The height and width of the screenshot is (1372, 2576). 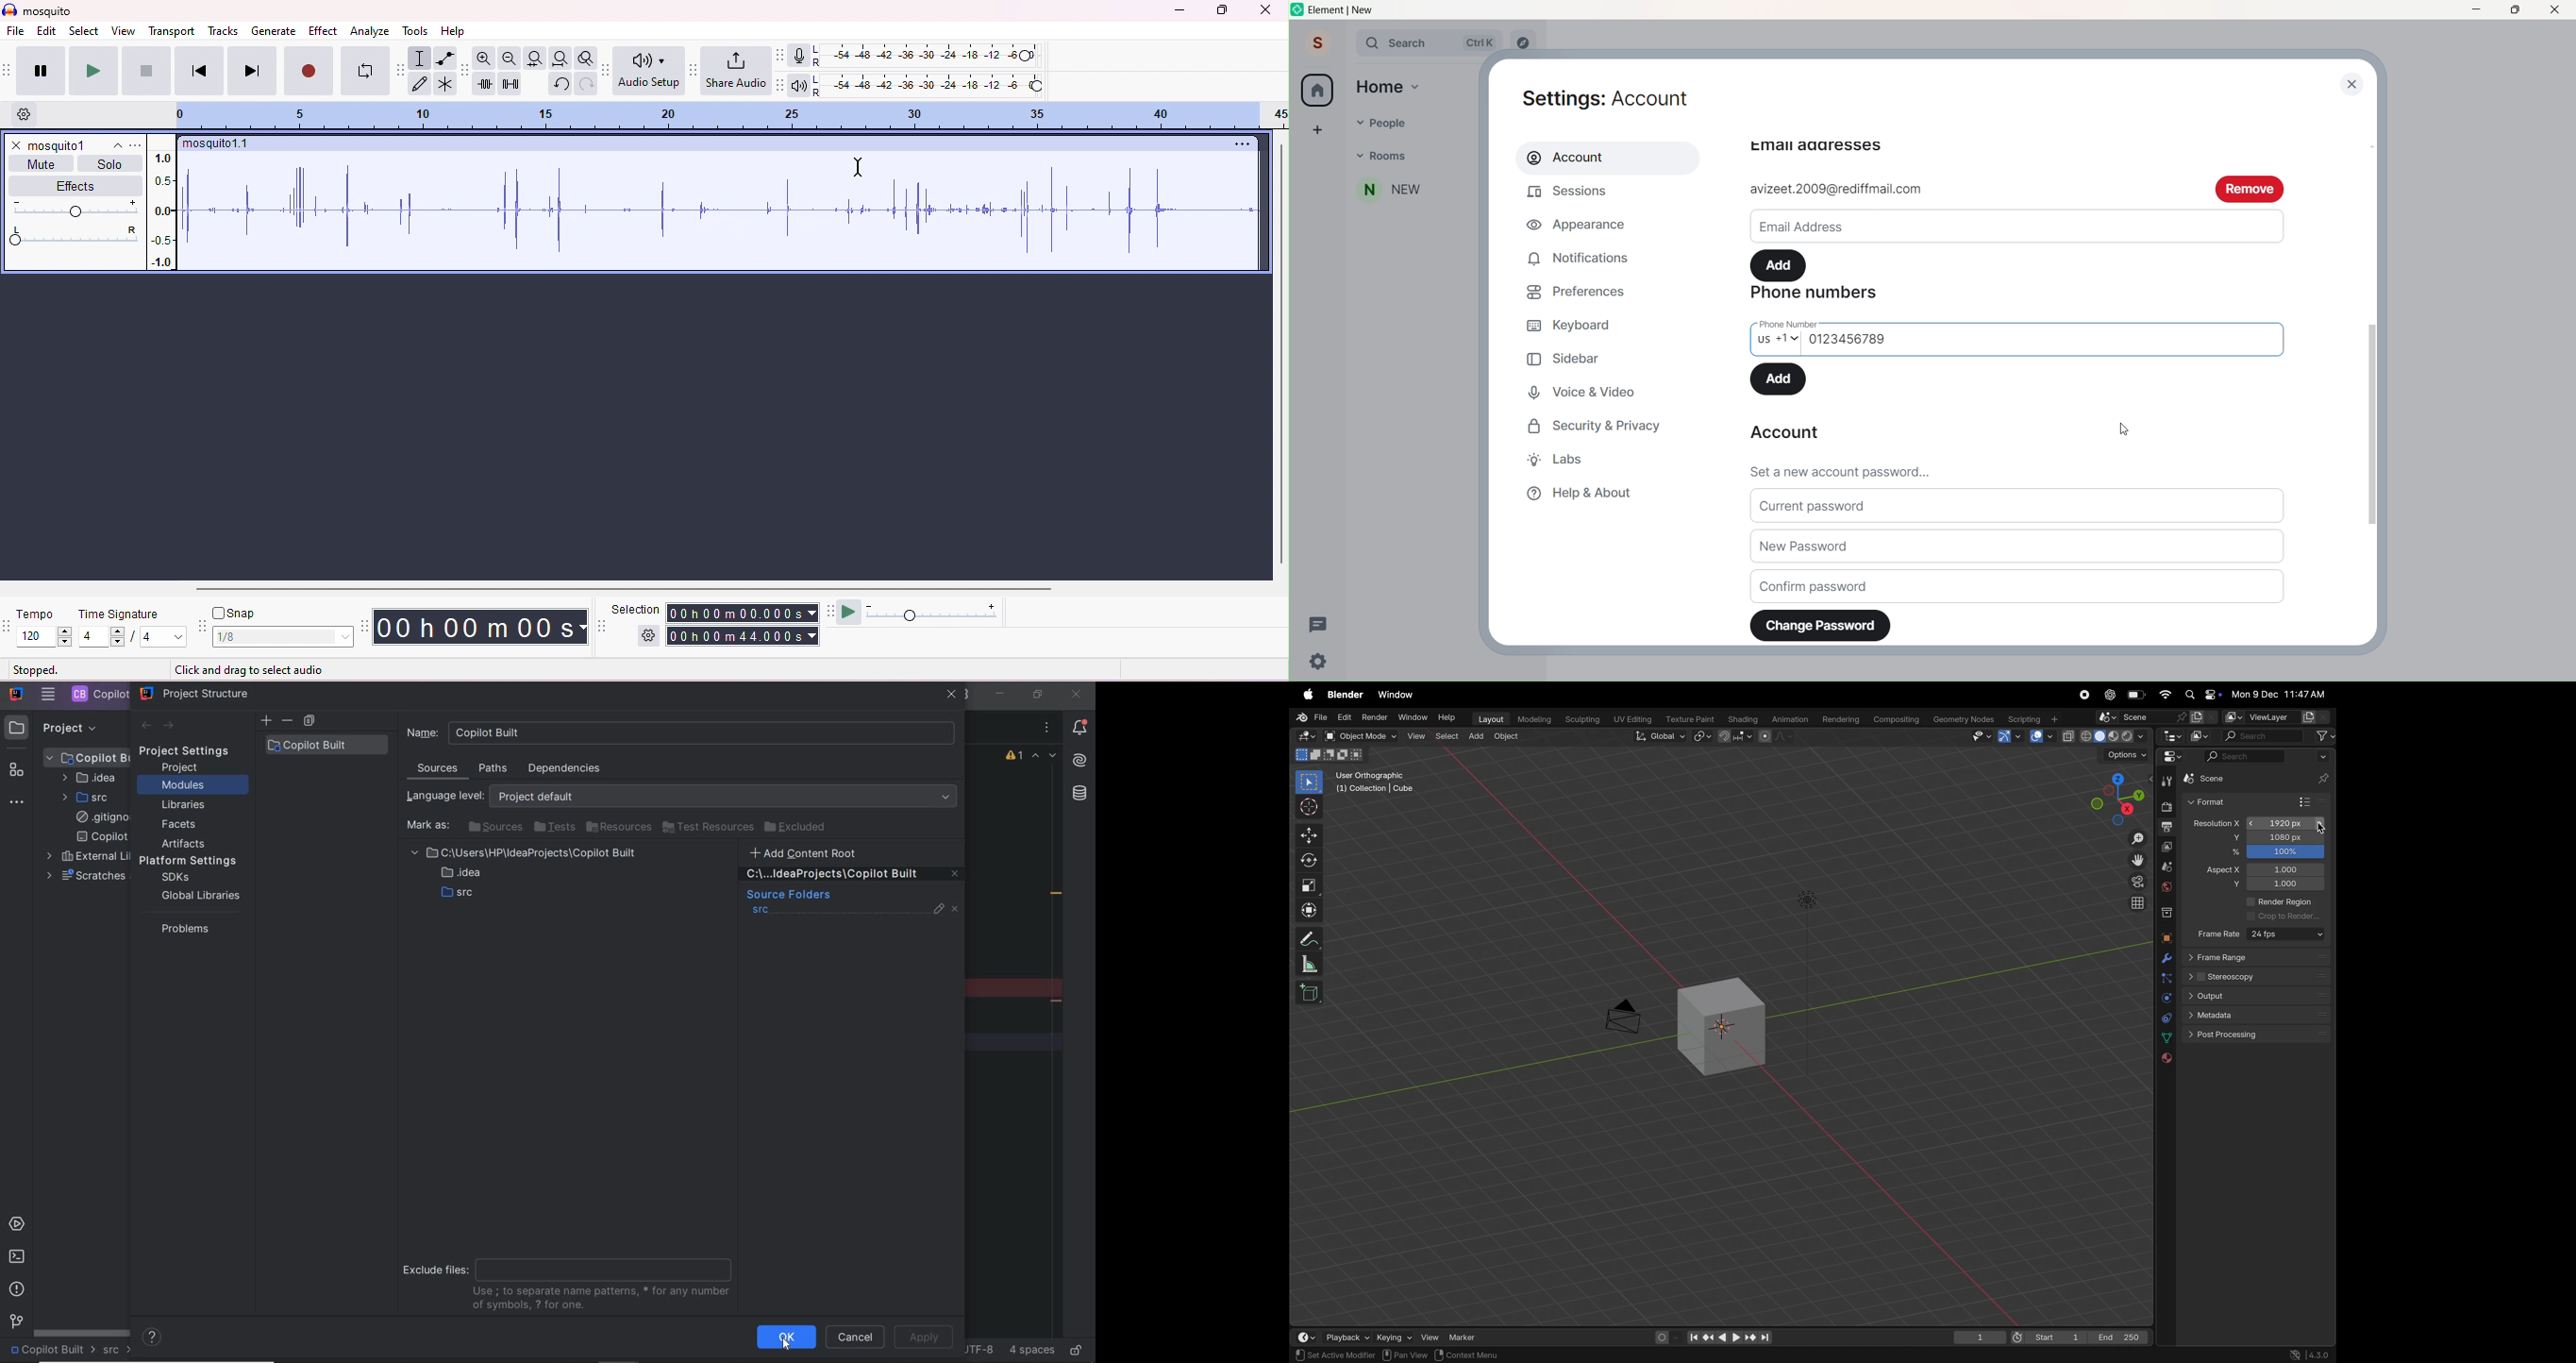 I want to click on artifacts, so click(x=187, y=843).